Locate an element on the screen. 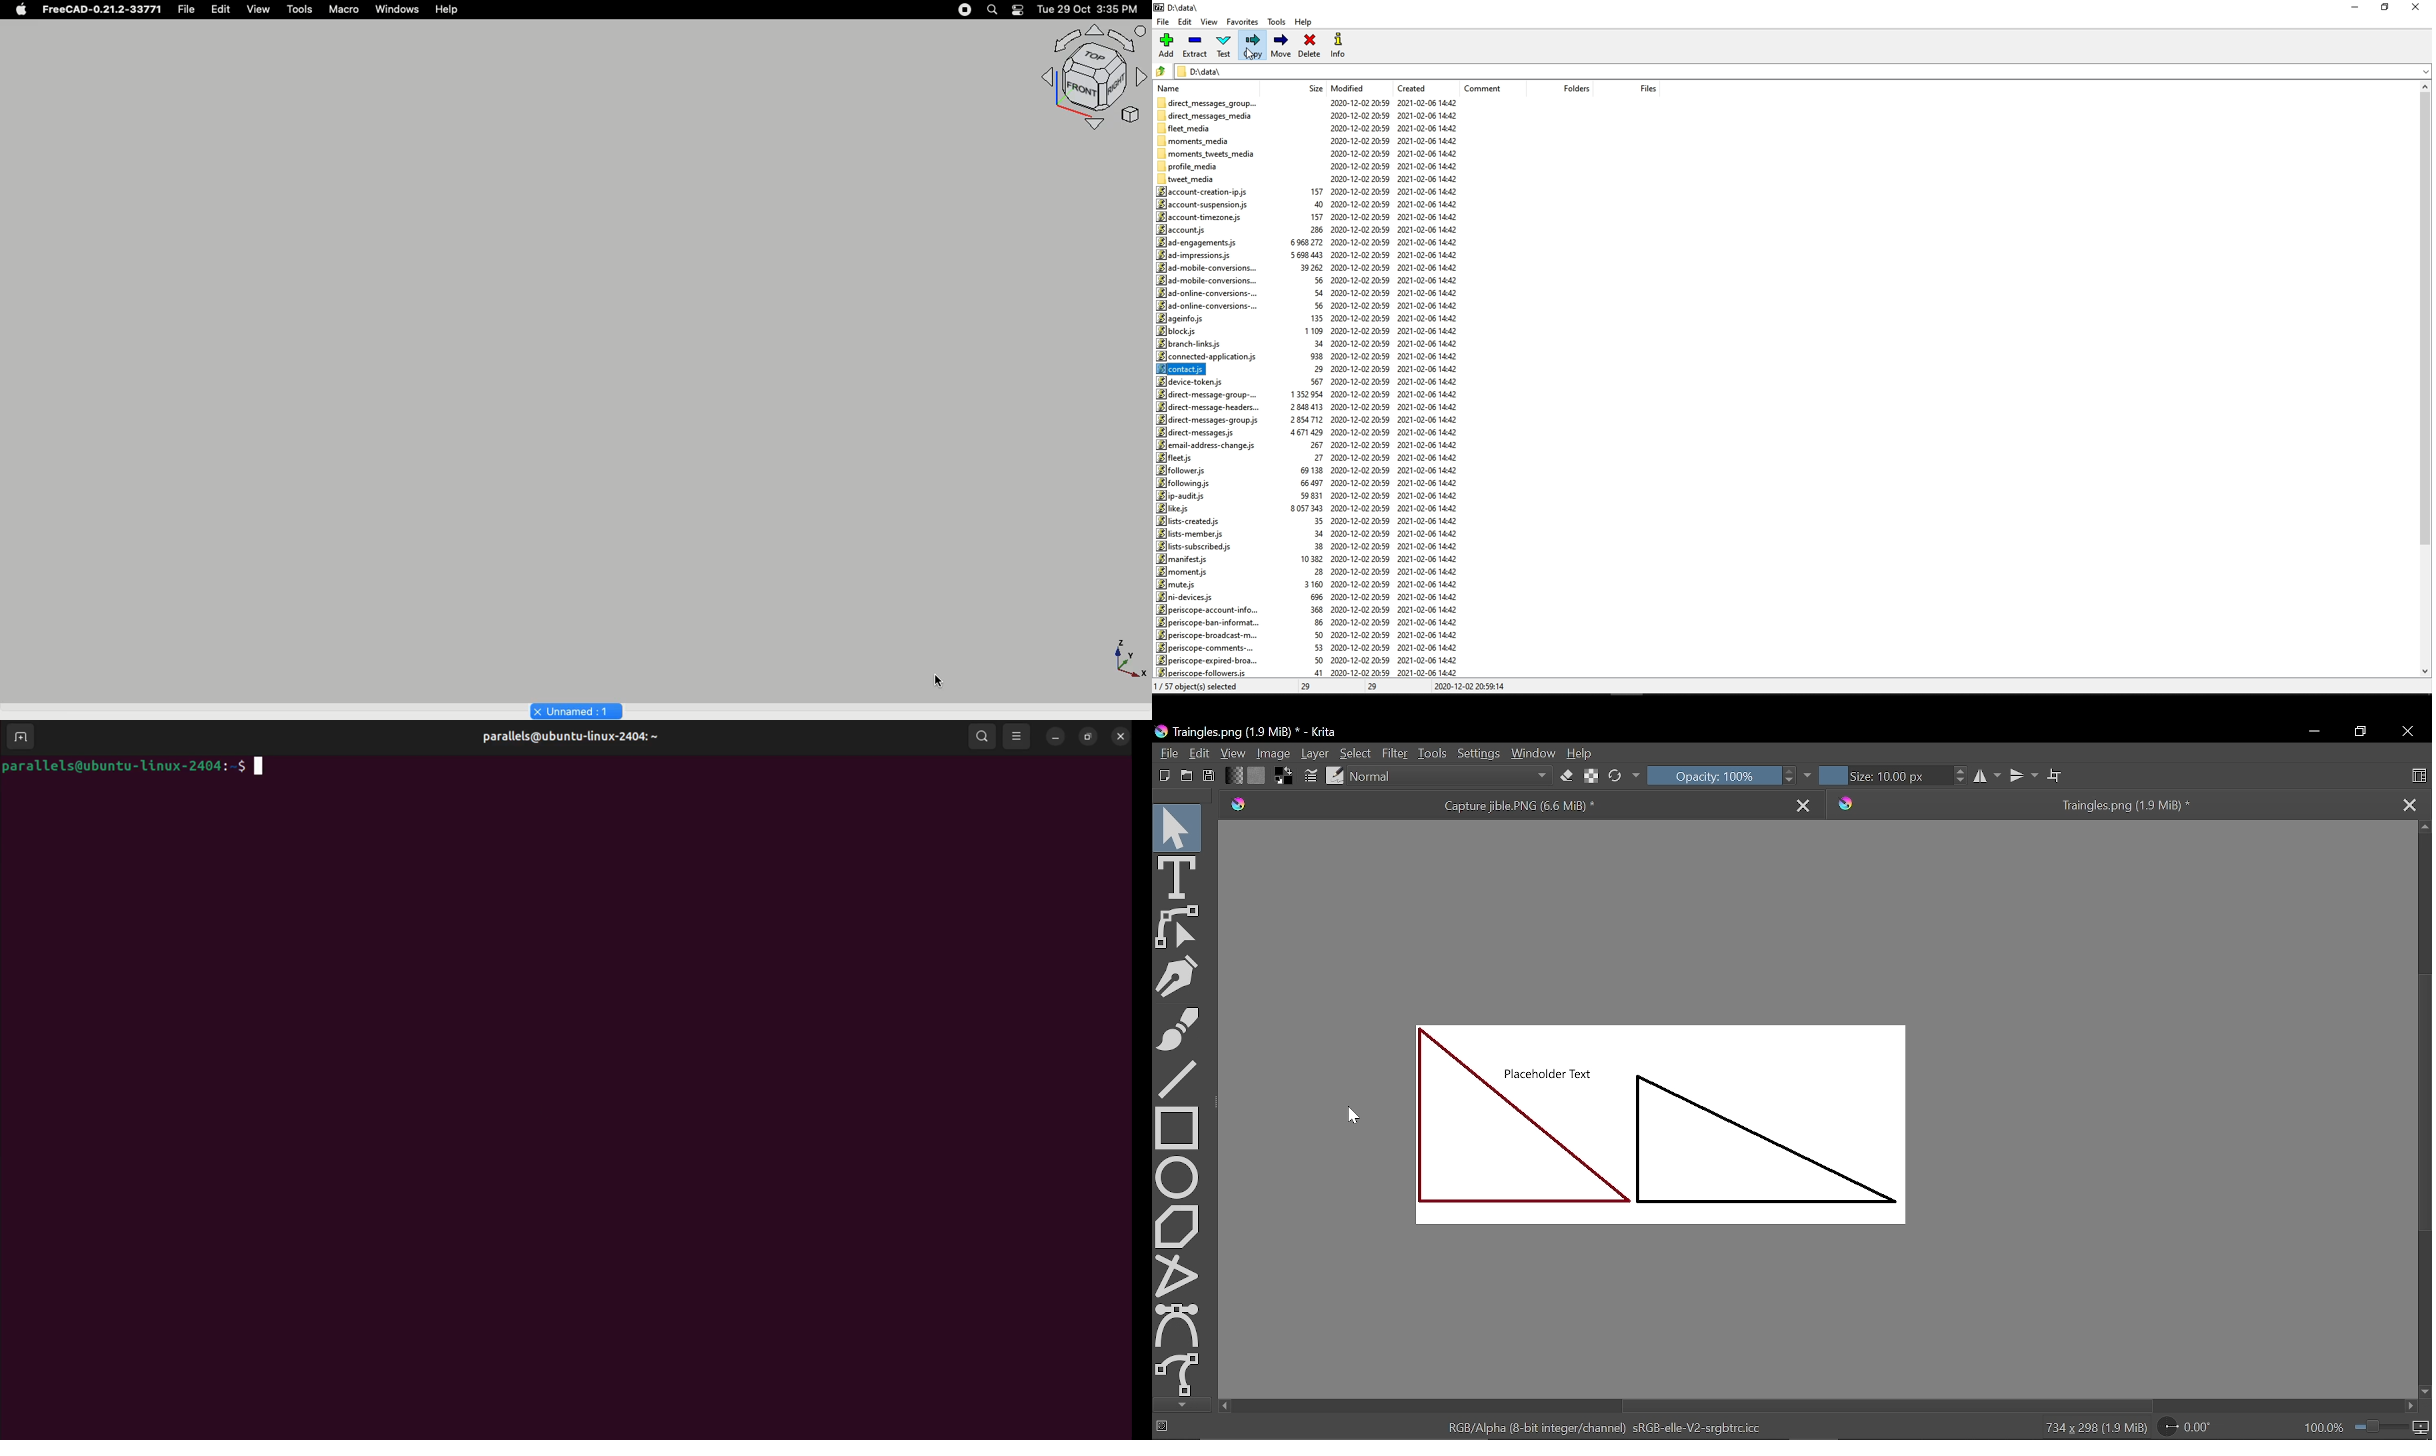 The width and height of the screenshot is (2436, 1456). restore down is located at coordinates (2389, 8).